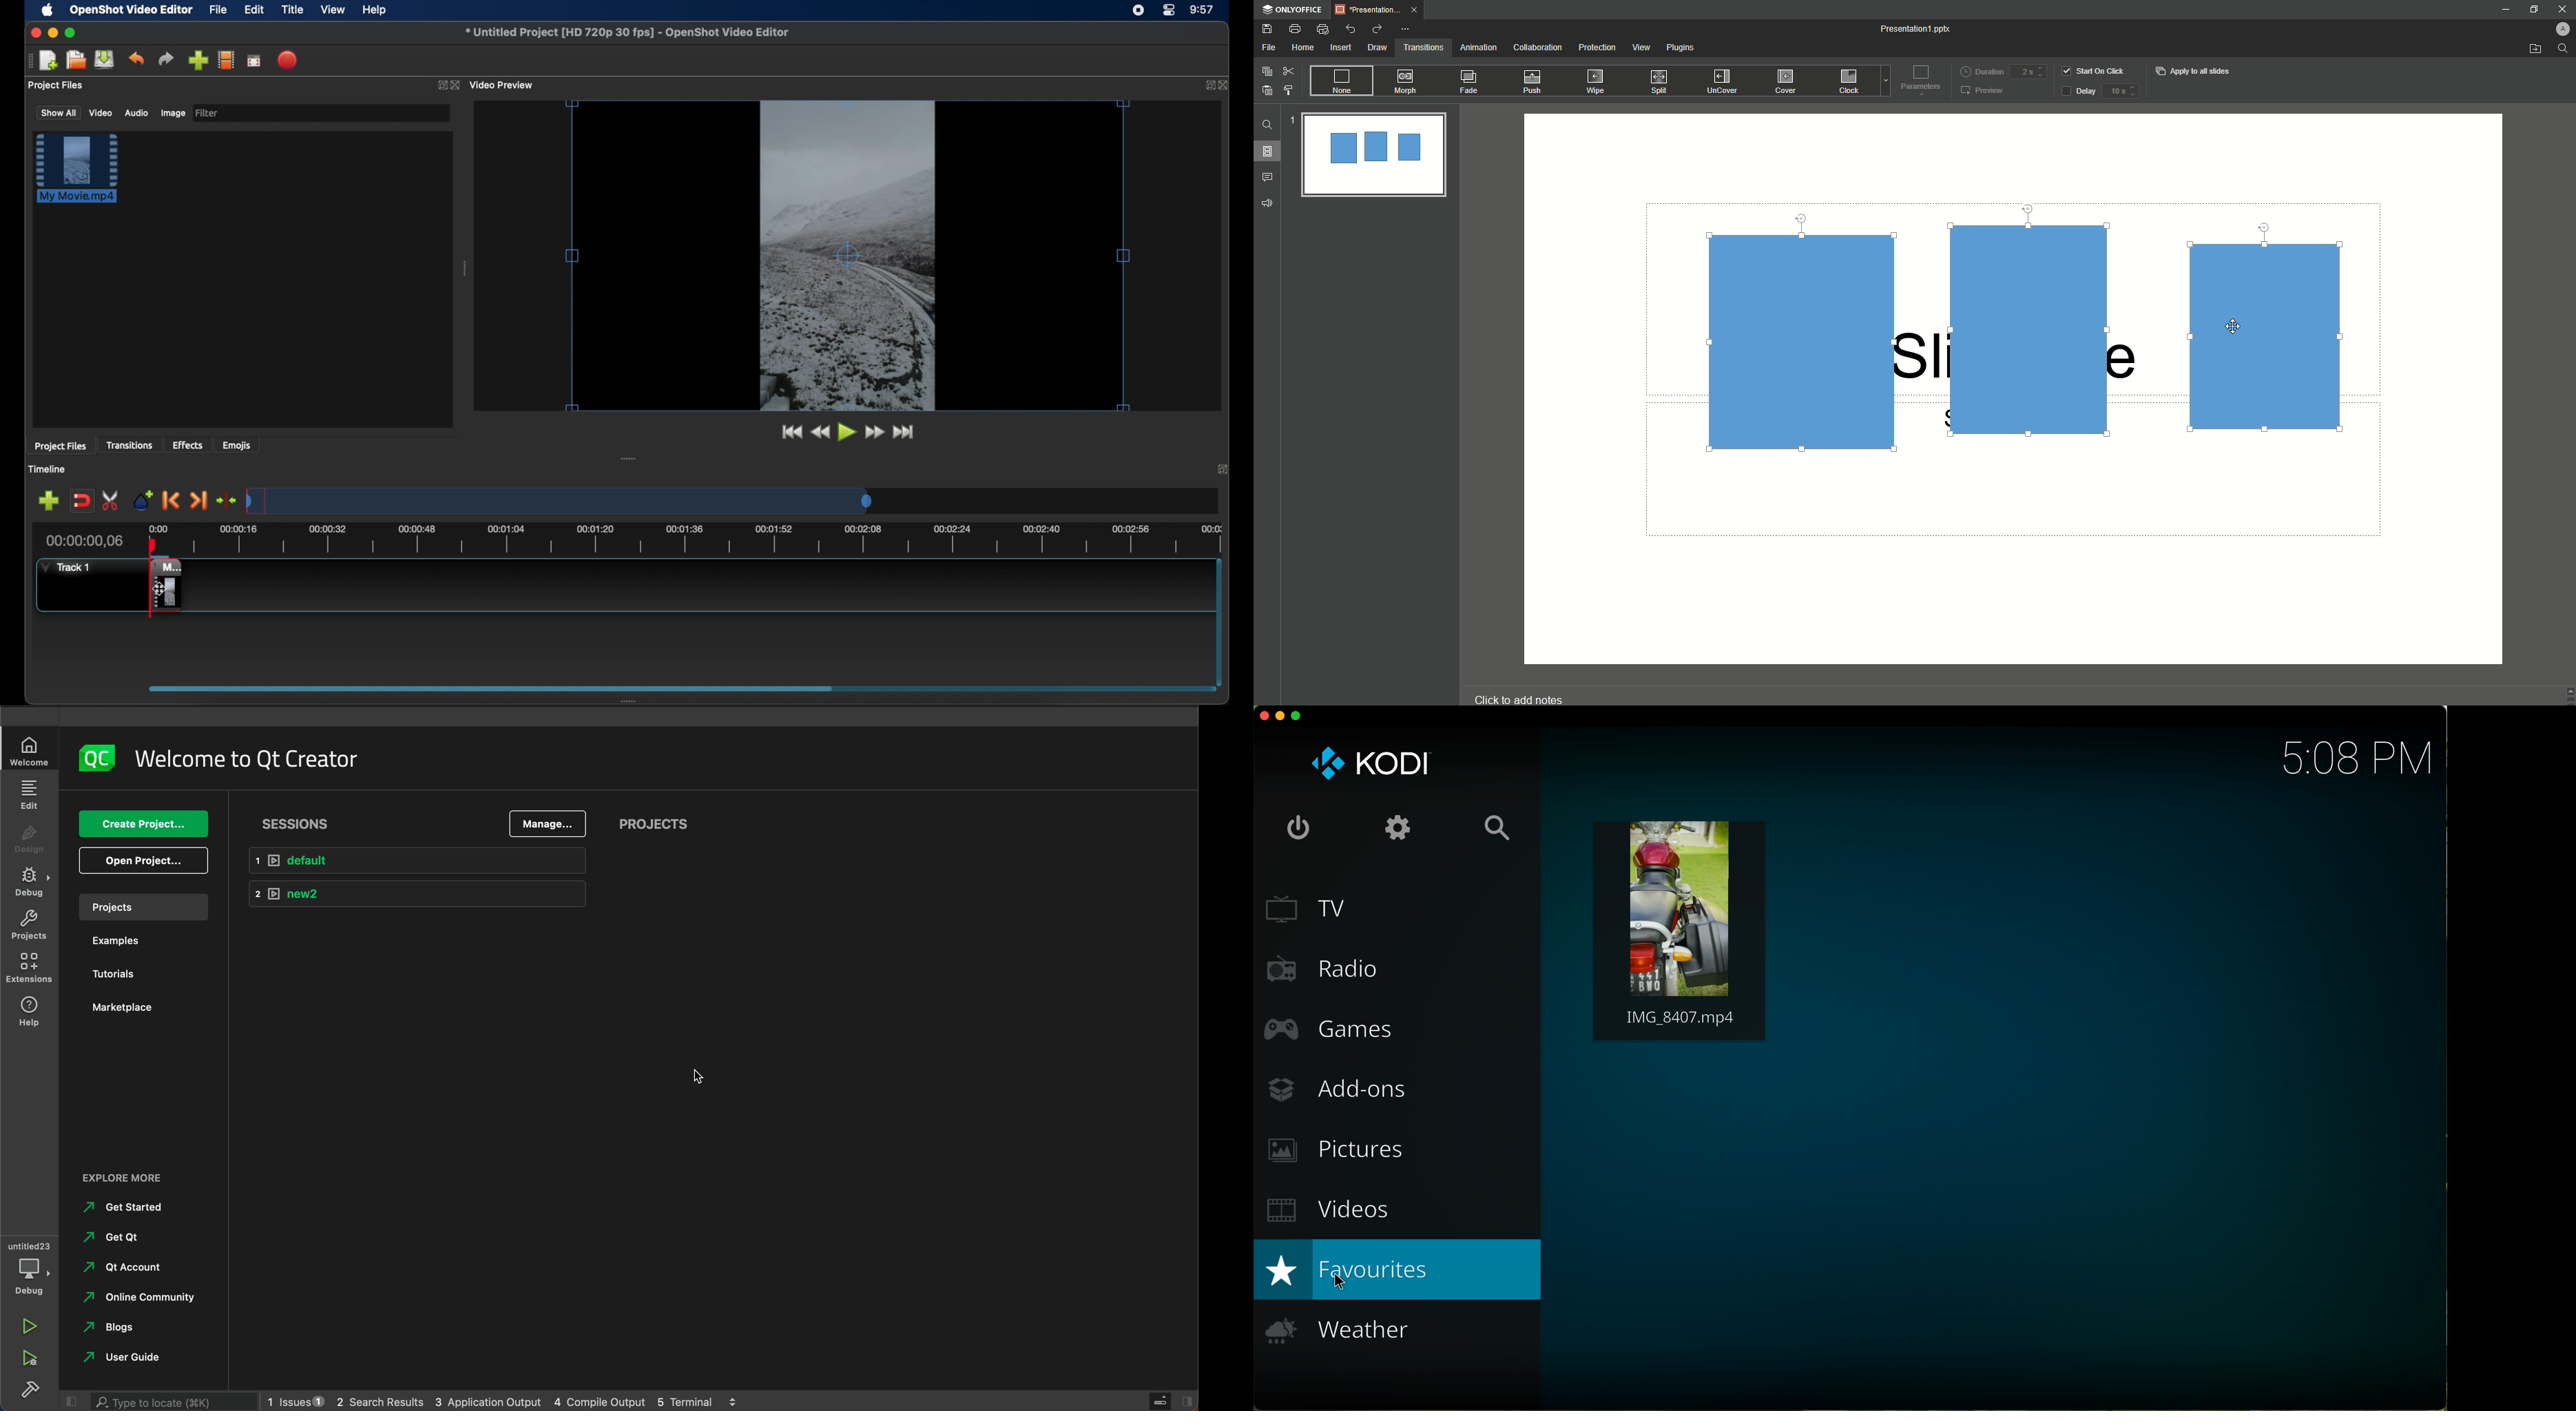  Describe the element at coordinates (2564, 52) in the screenshot. I see `search` at that location.